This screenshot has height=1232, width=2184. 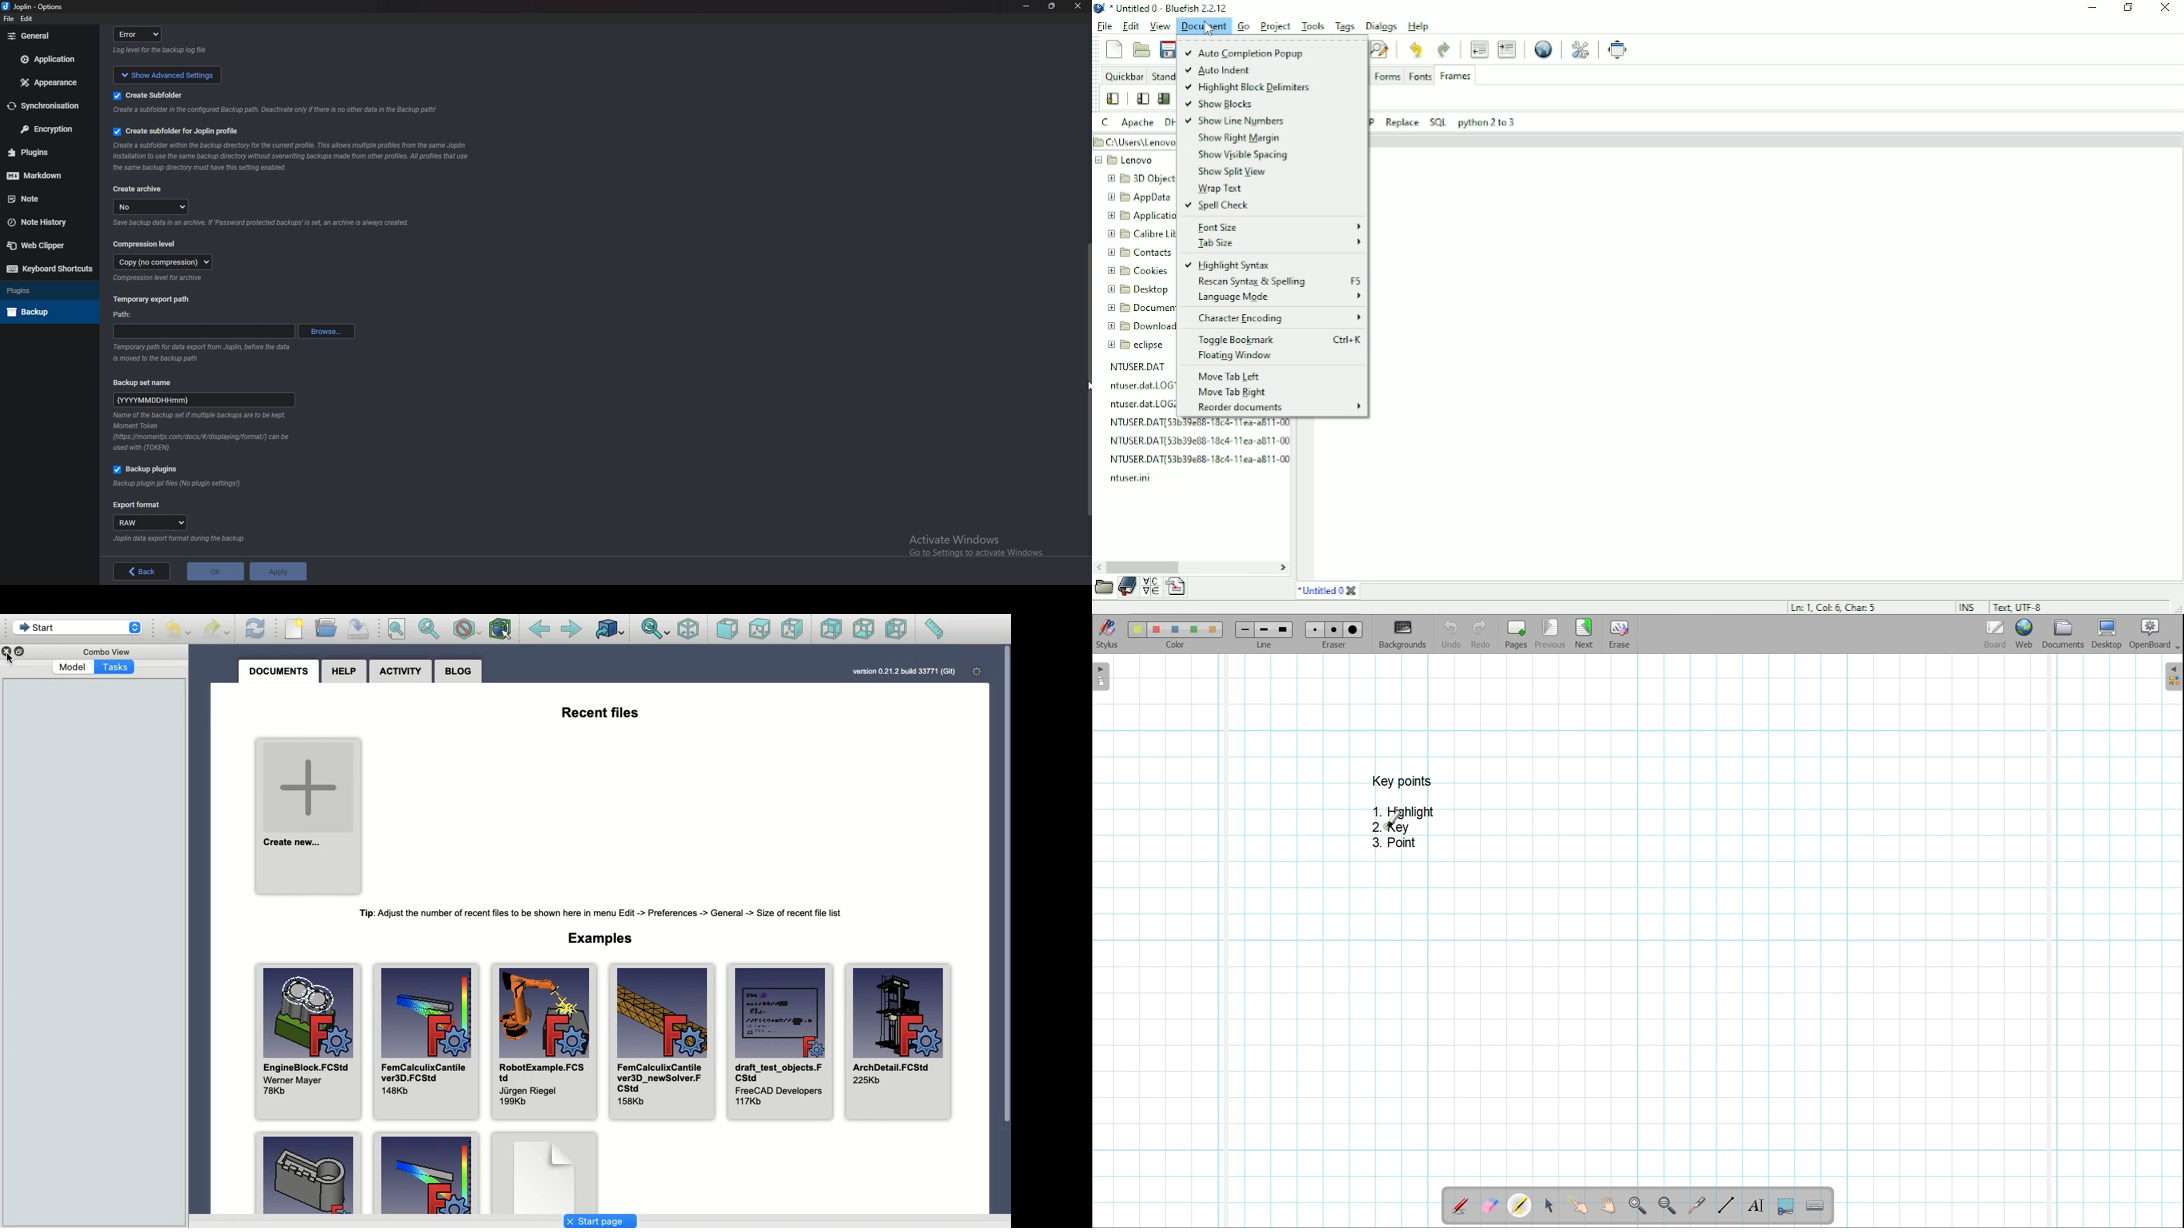 I want to click on Forms, so click(x=1387, y=77).